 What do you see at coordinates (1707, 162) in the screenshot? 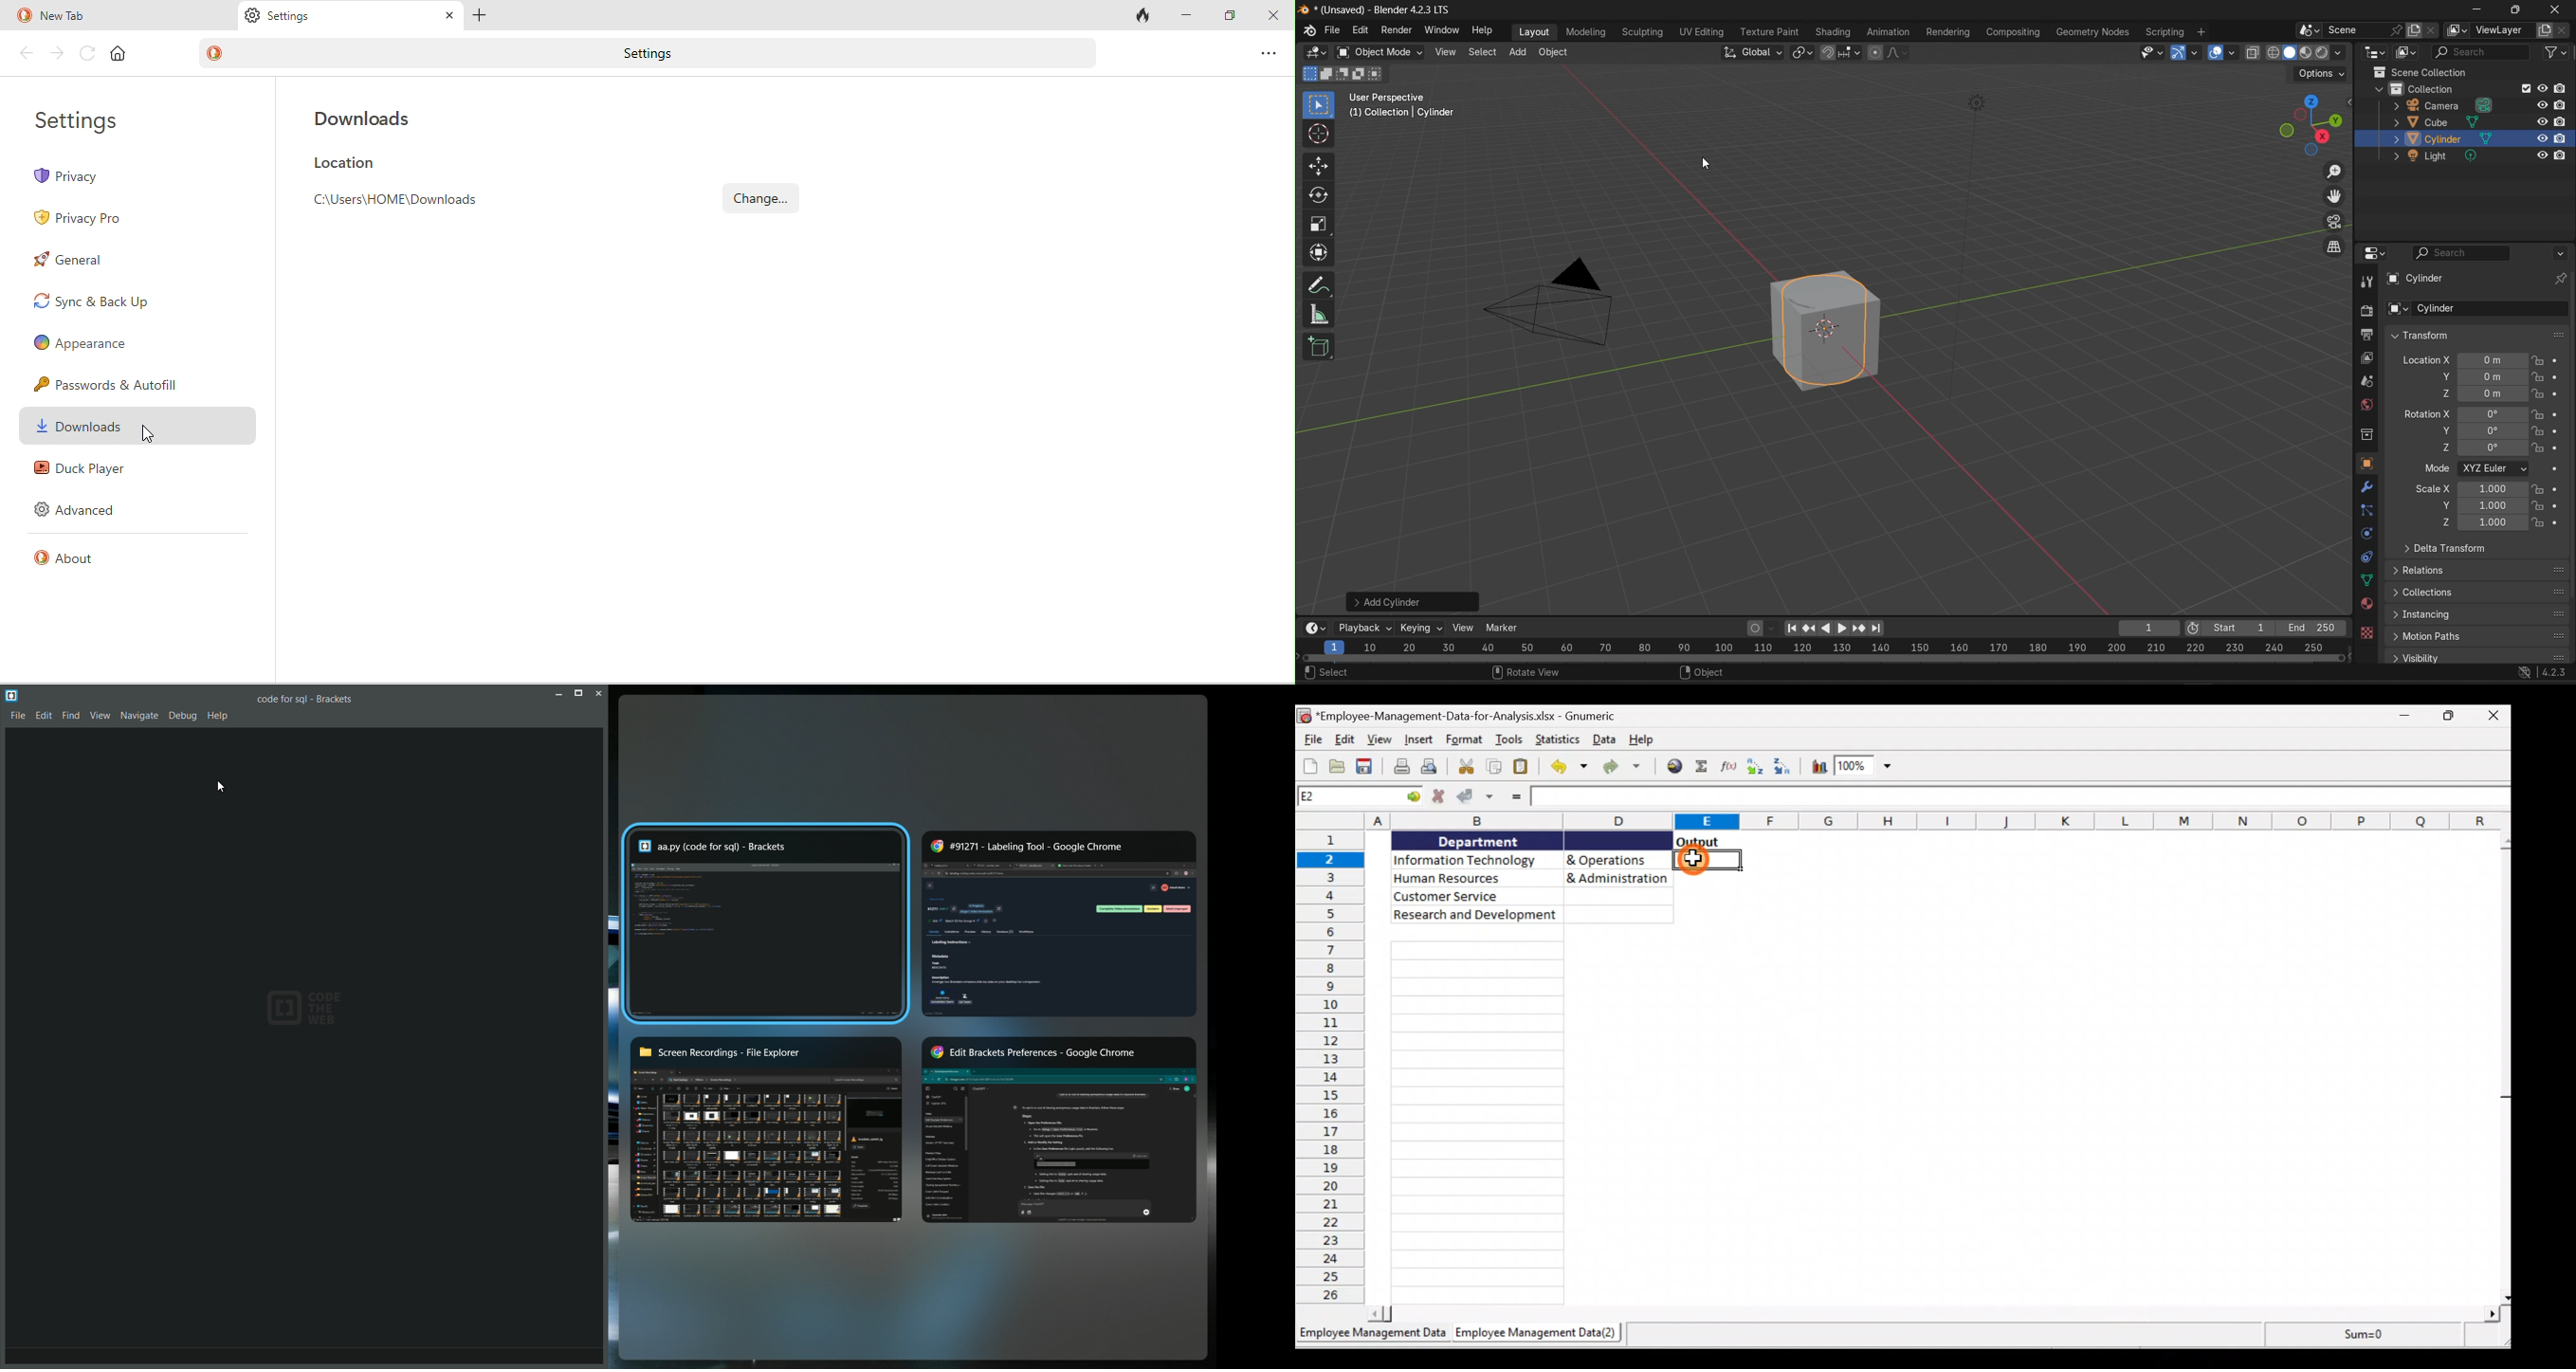
I see `Cursor` at bounding box center [1707, 162].